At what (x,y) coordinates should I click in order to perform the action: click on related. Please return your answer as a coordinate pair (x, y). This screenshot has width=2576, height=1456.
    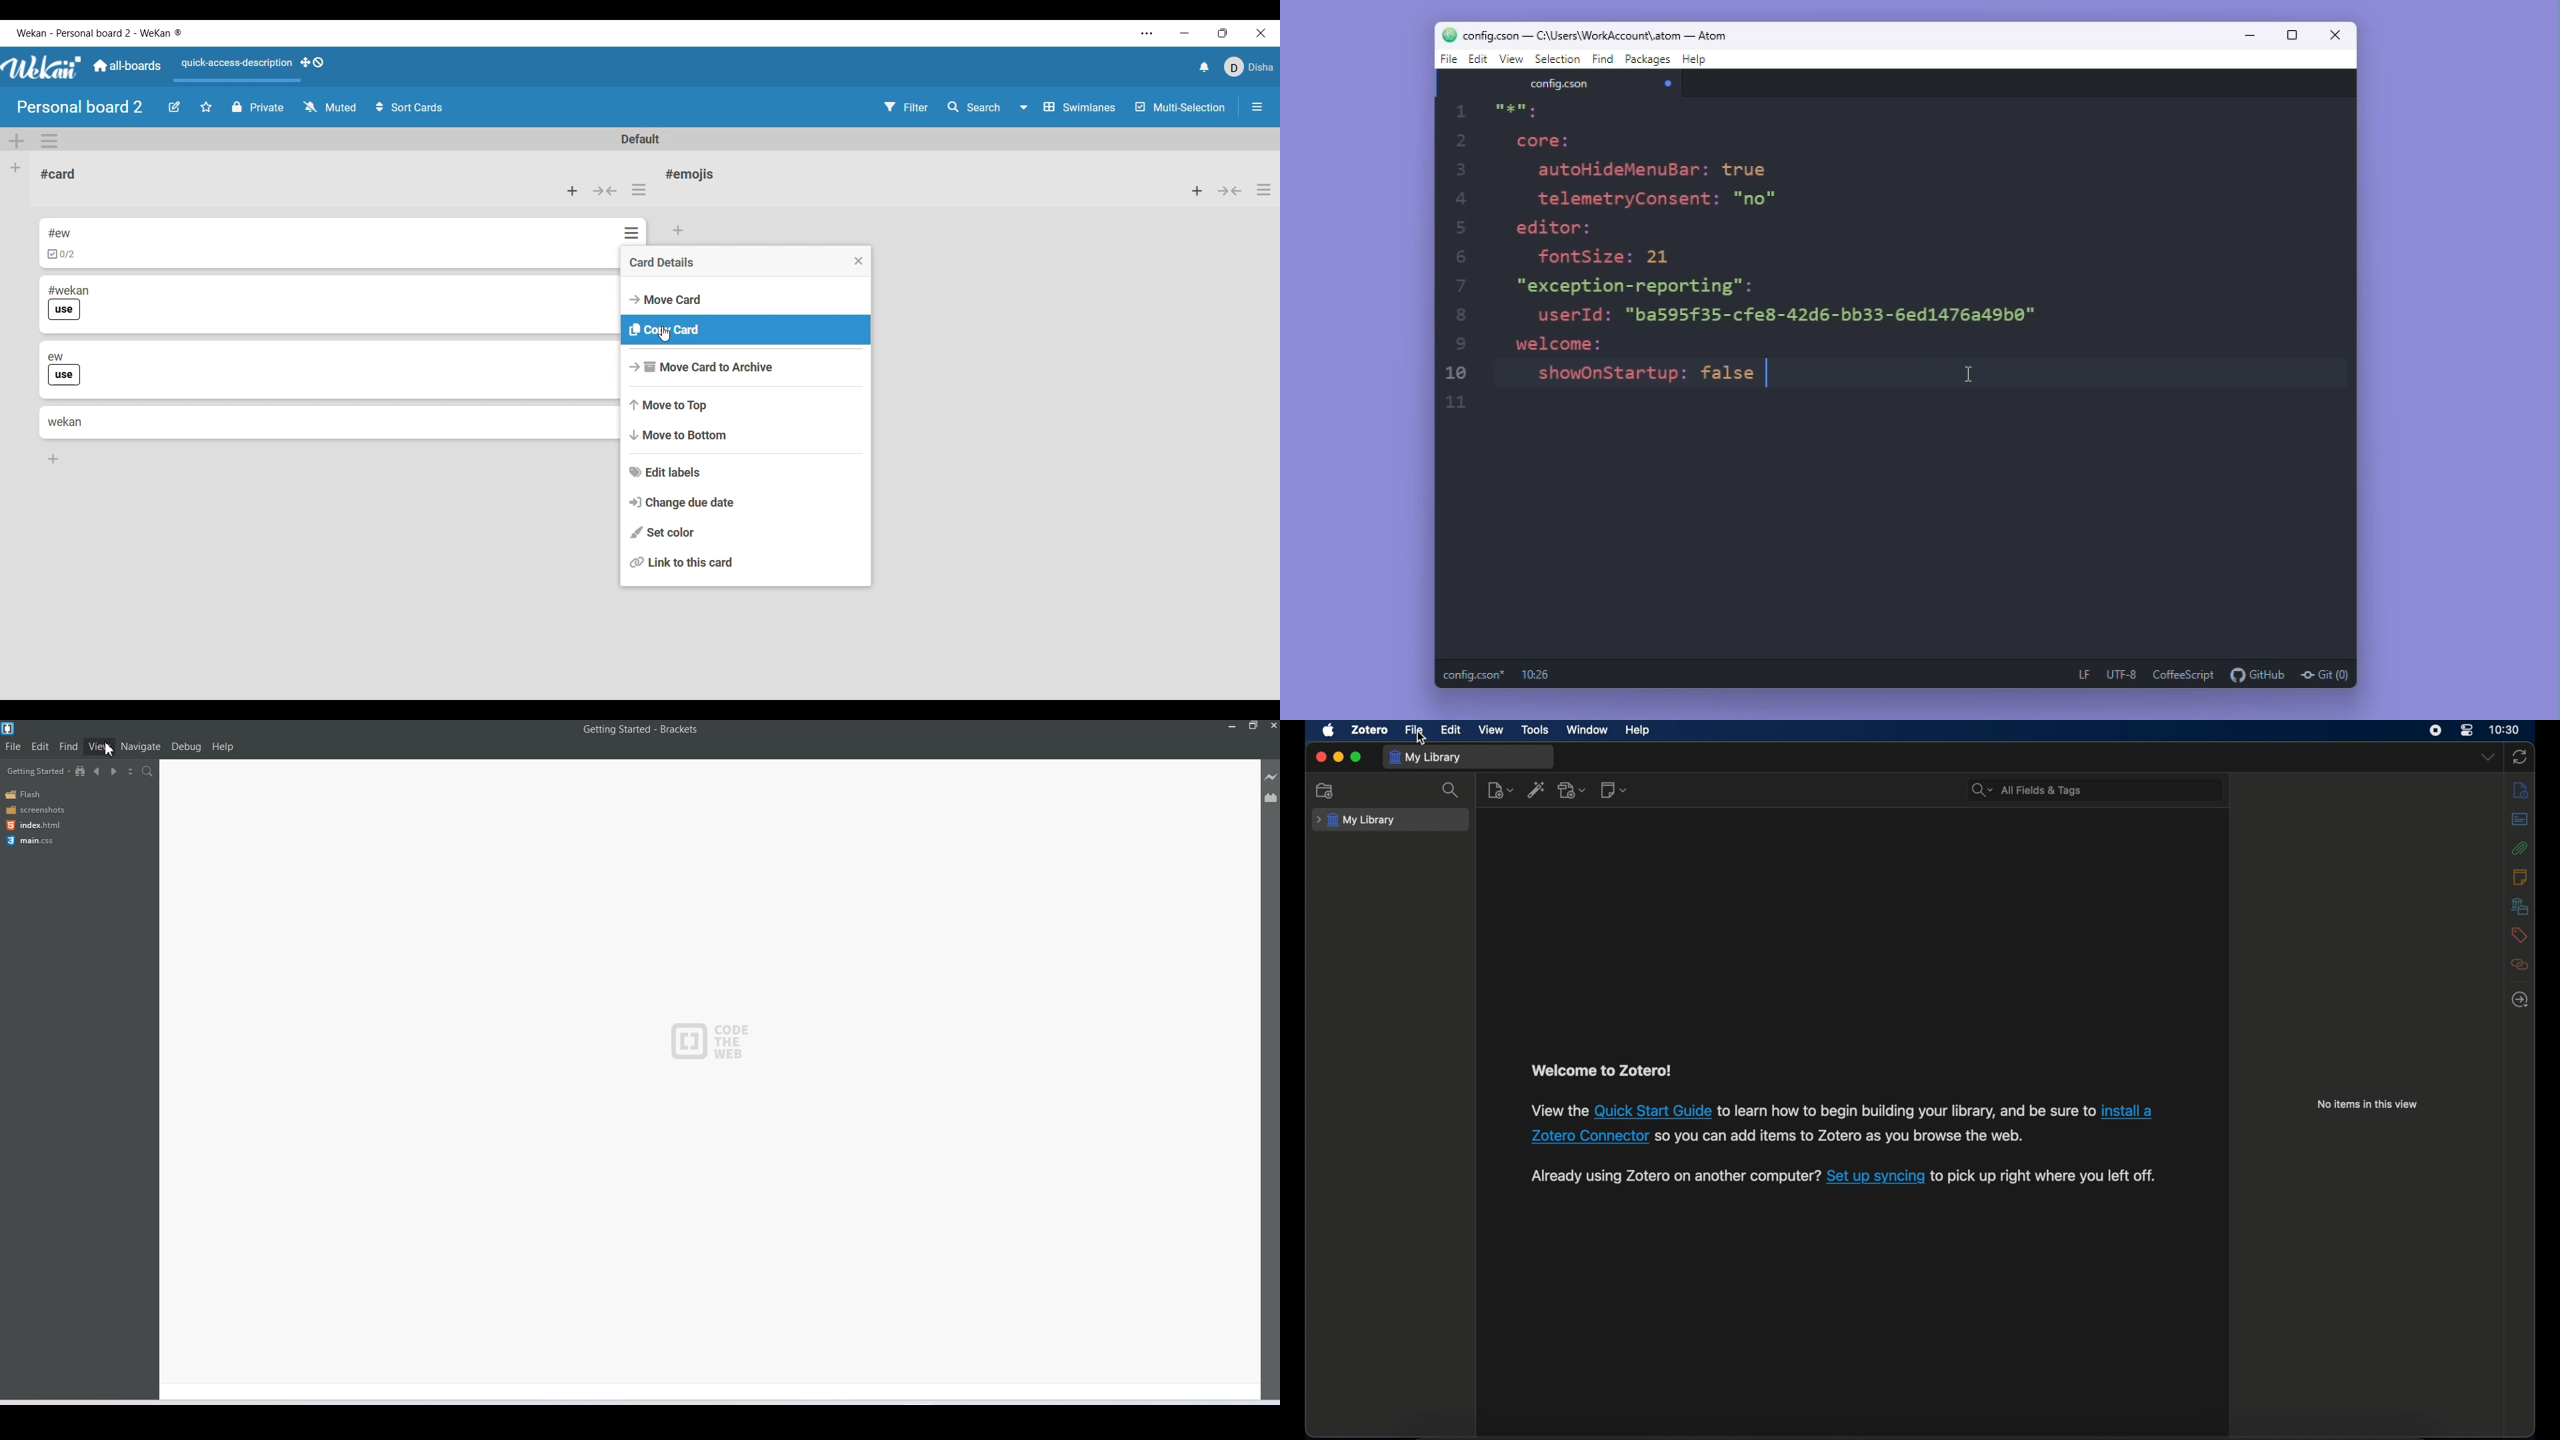
    Looking at the image, I should click on (2520, 965).